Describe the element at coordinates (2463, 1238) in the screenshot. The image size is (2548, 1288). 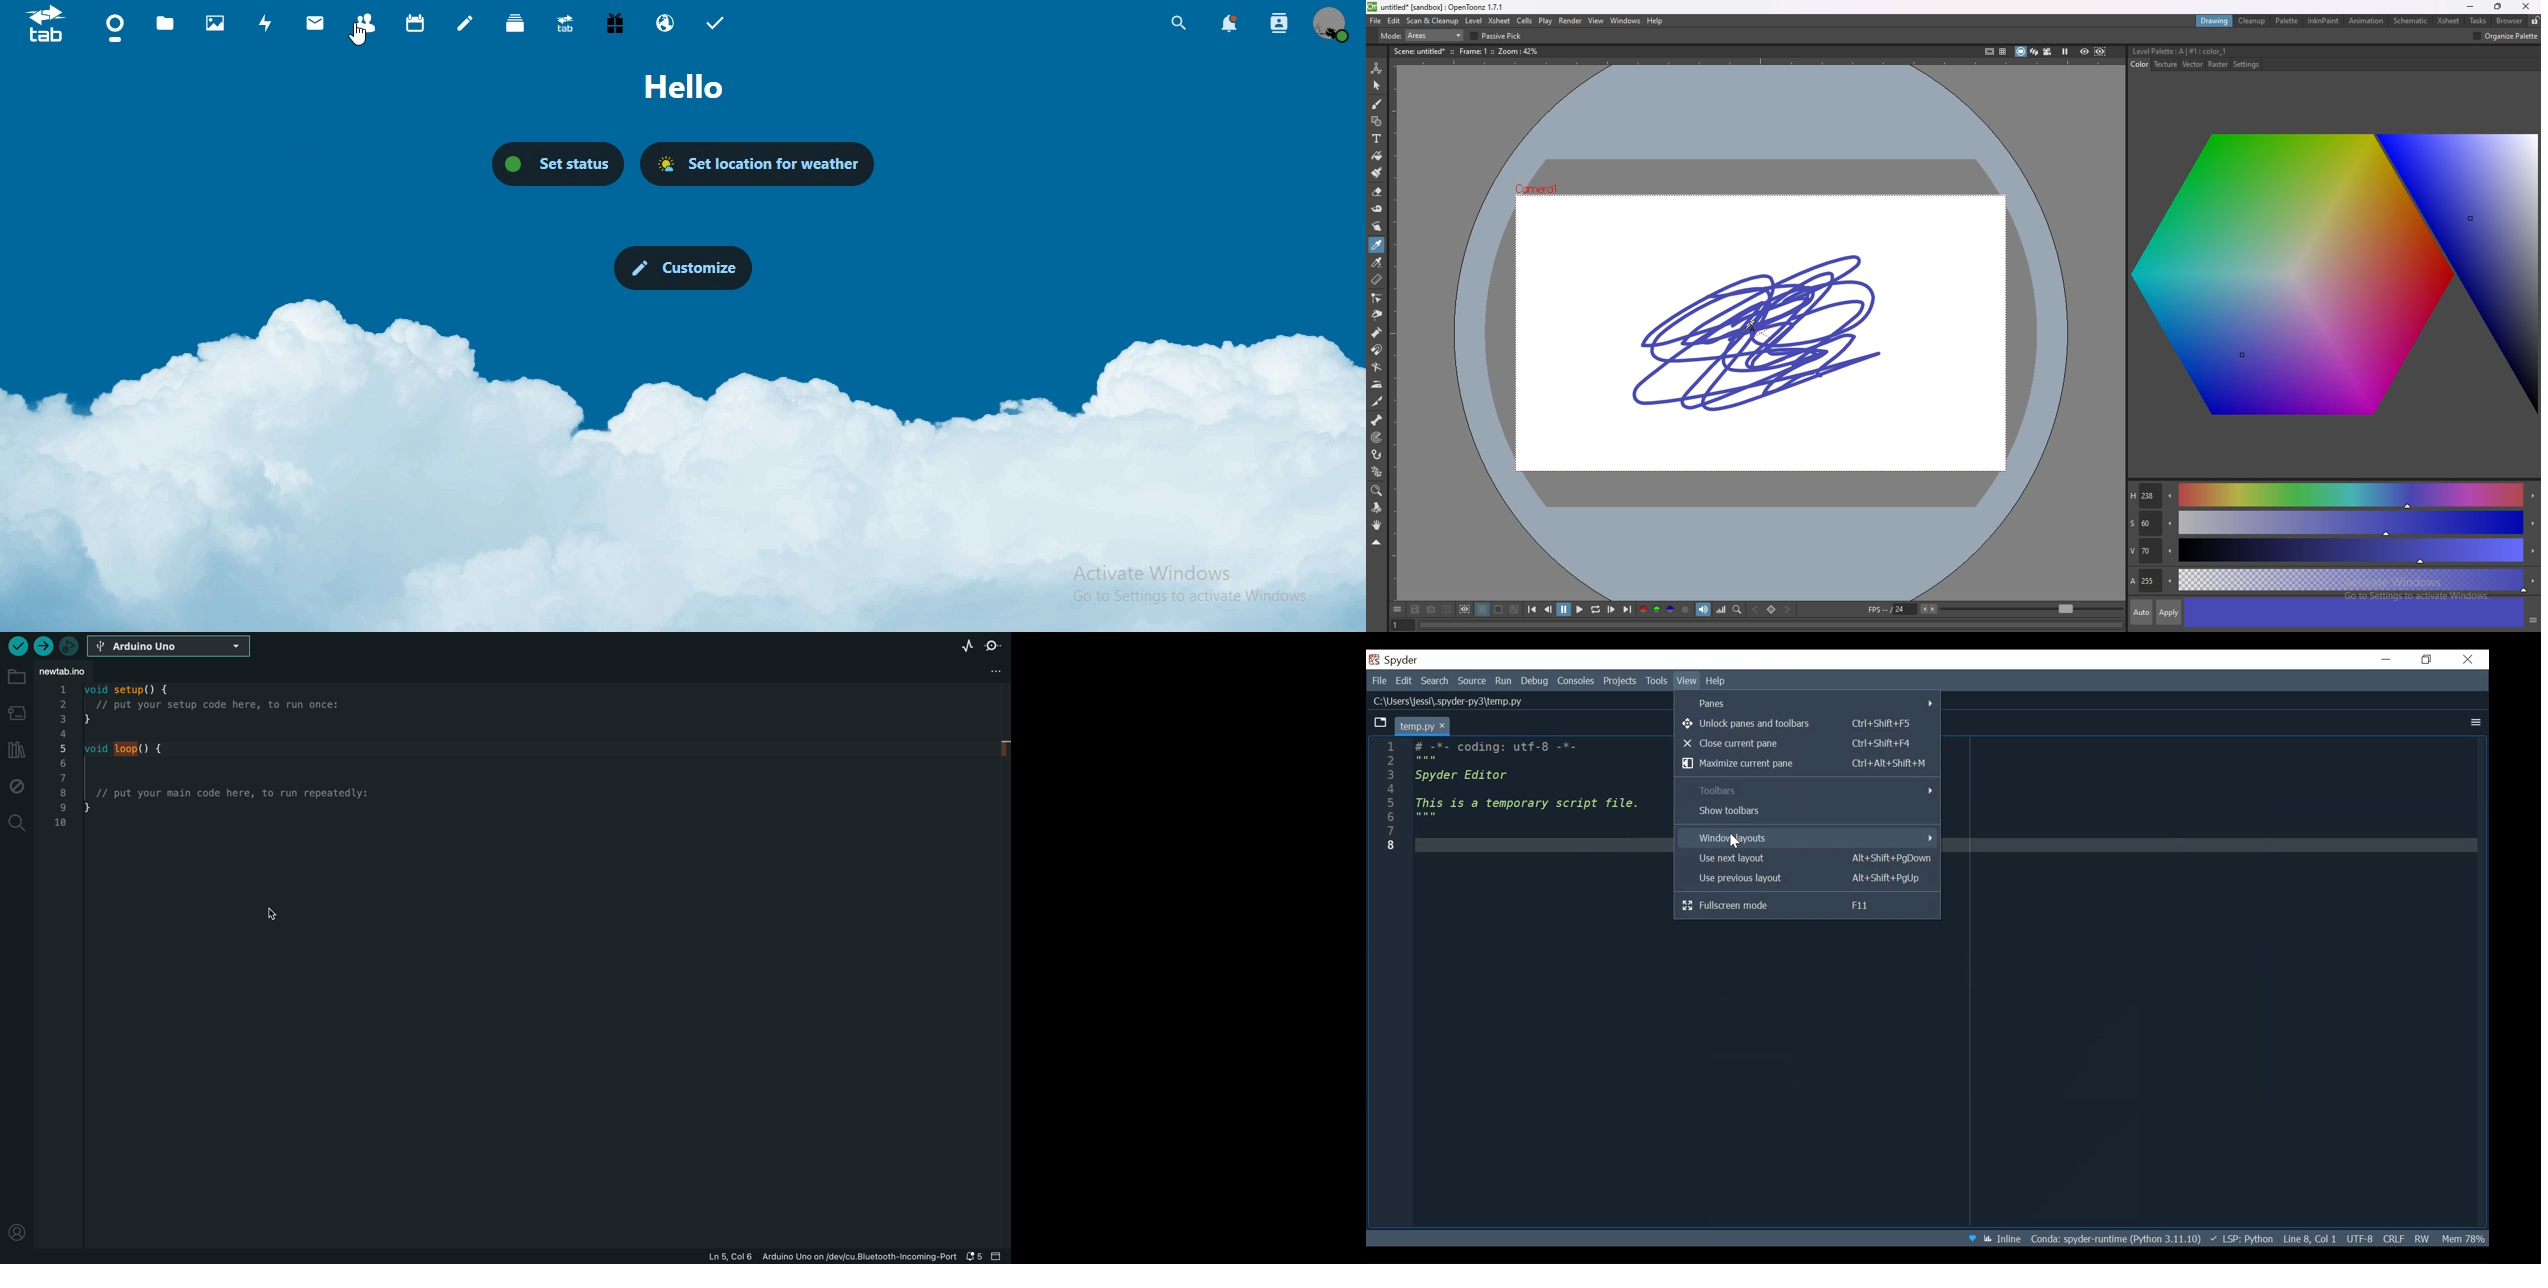
I see `Memory Usage` at that location.